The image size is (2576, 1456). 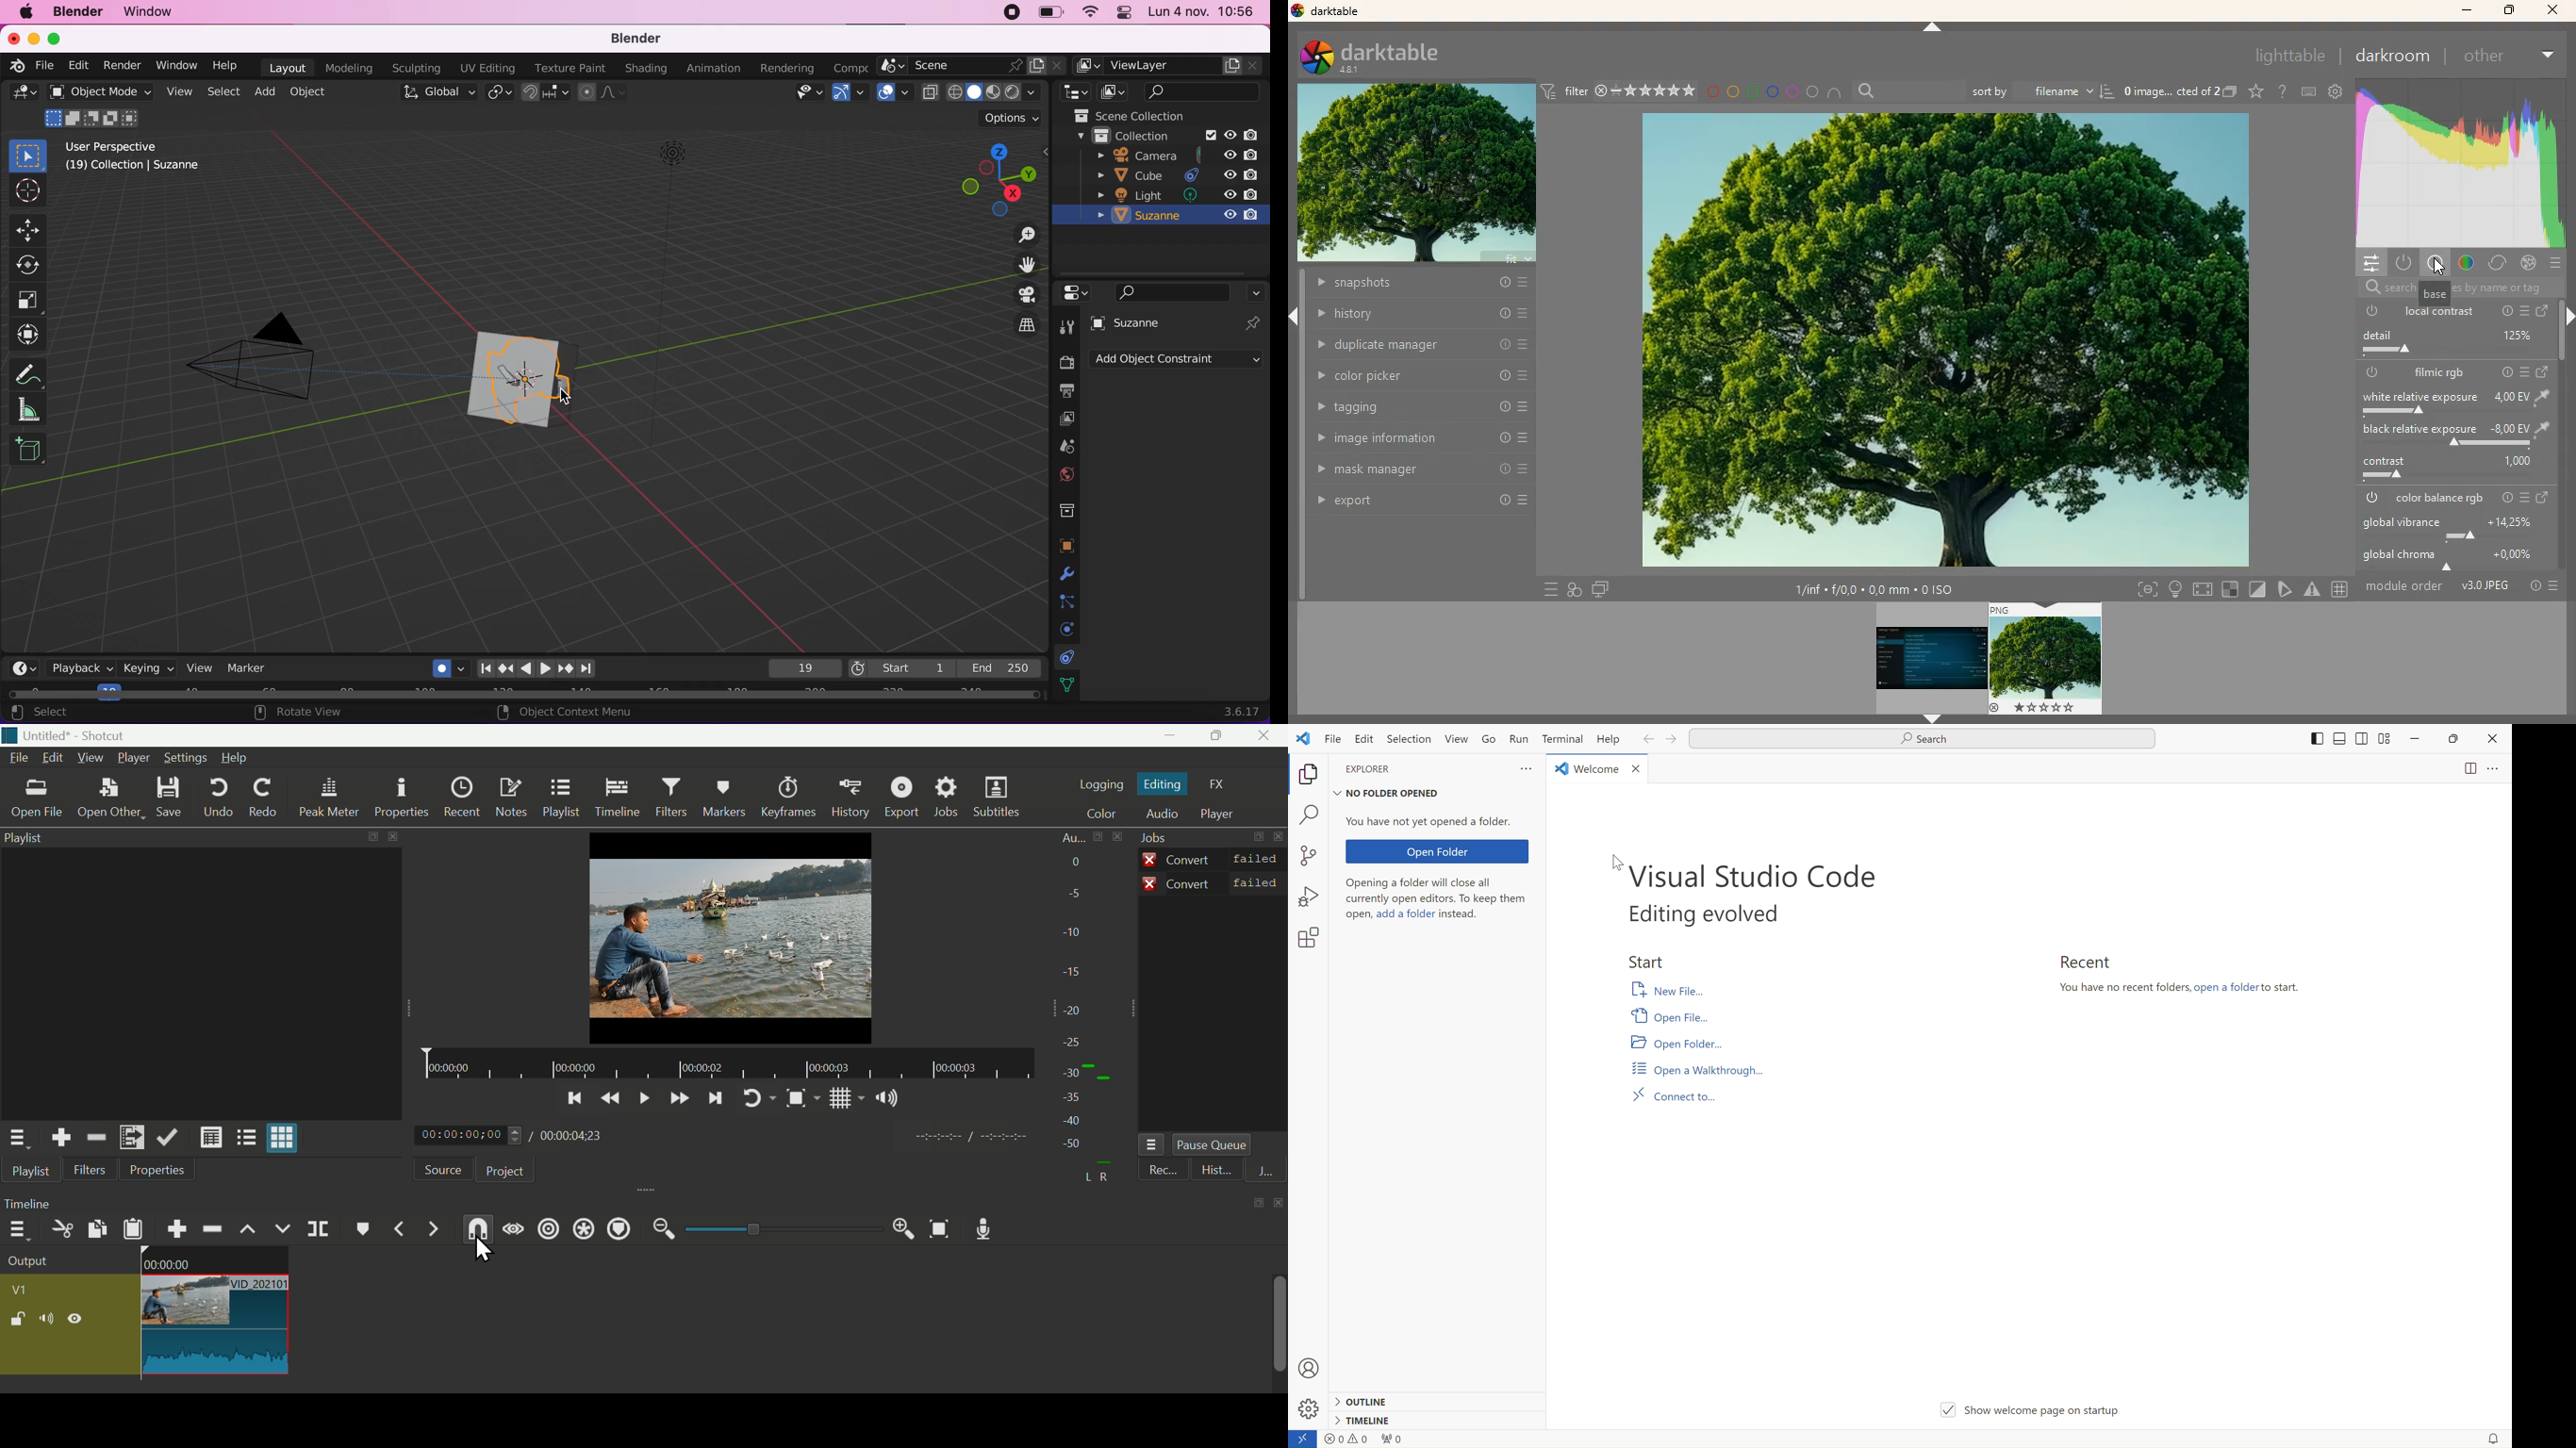 I want to click on more, so click(x=1545, y=588).